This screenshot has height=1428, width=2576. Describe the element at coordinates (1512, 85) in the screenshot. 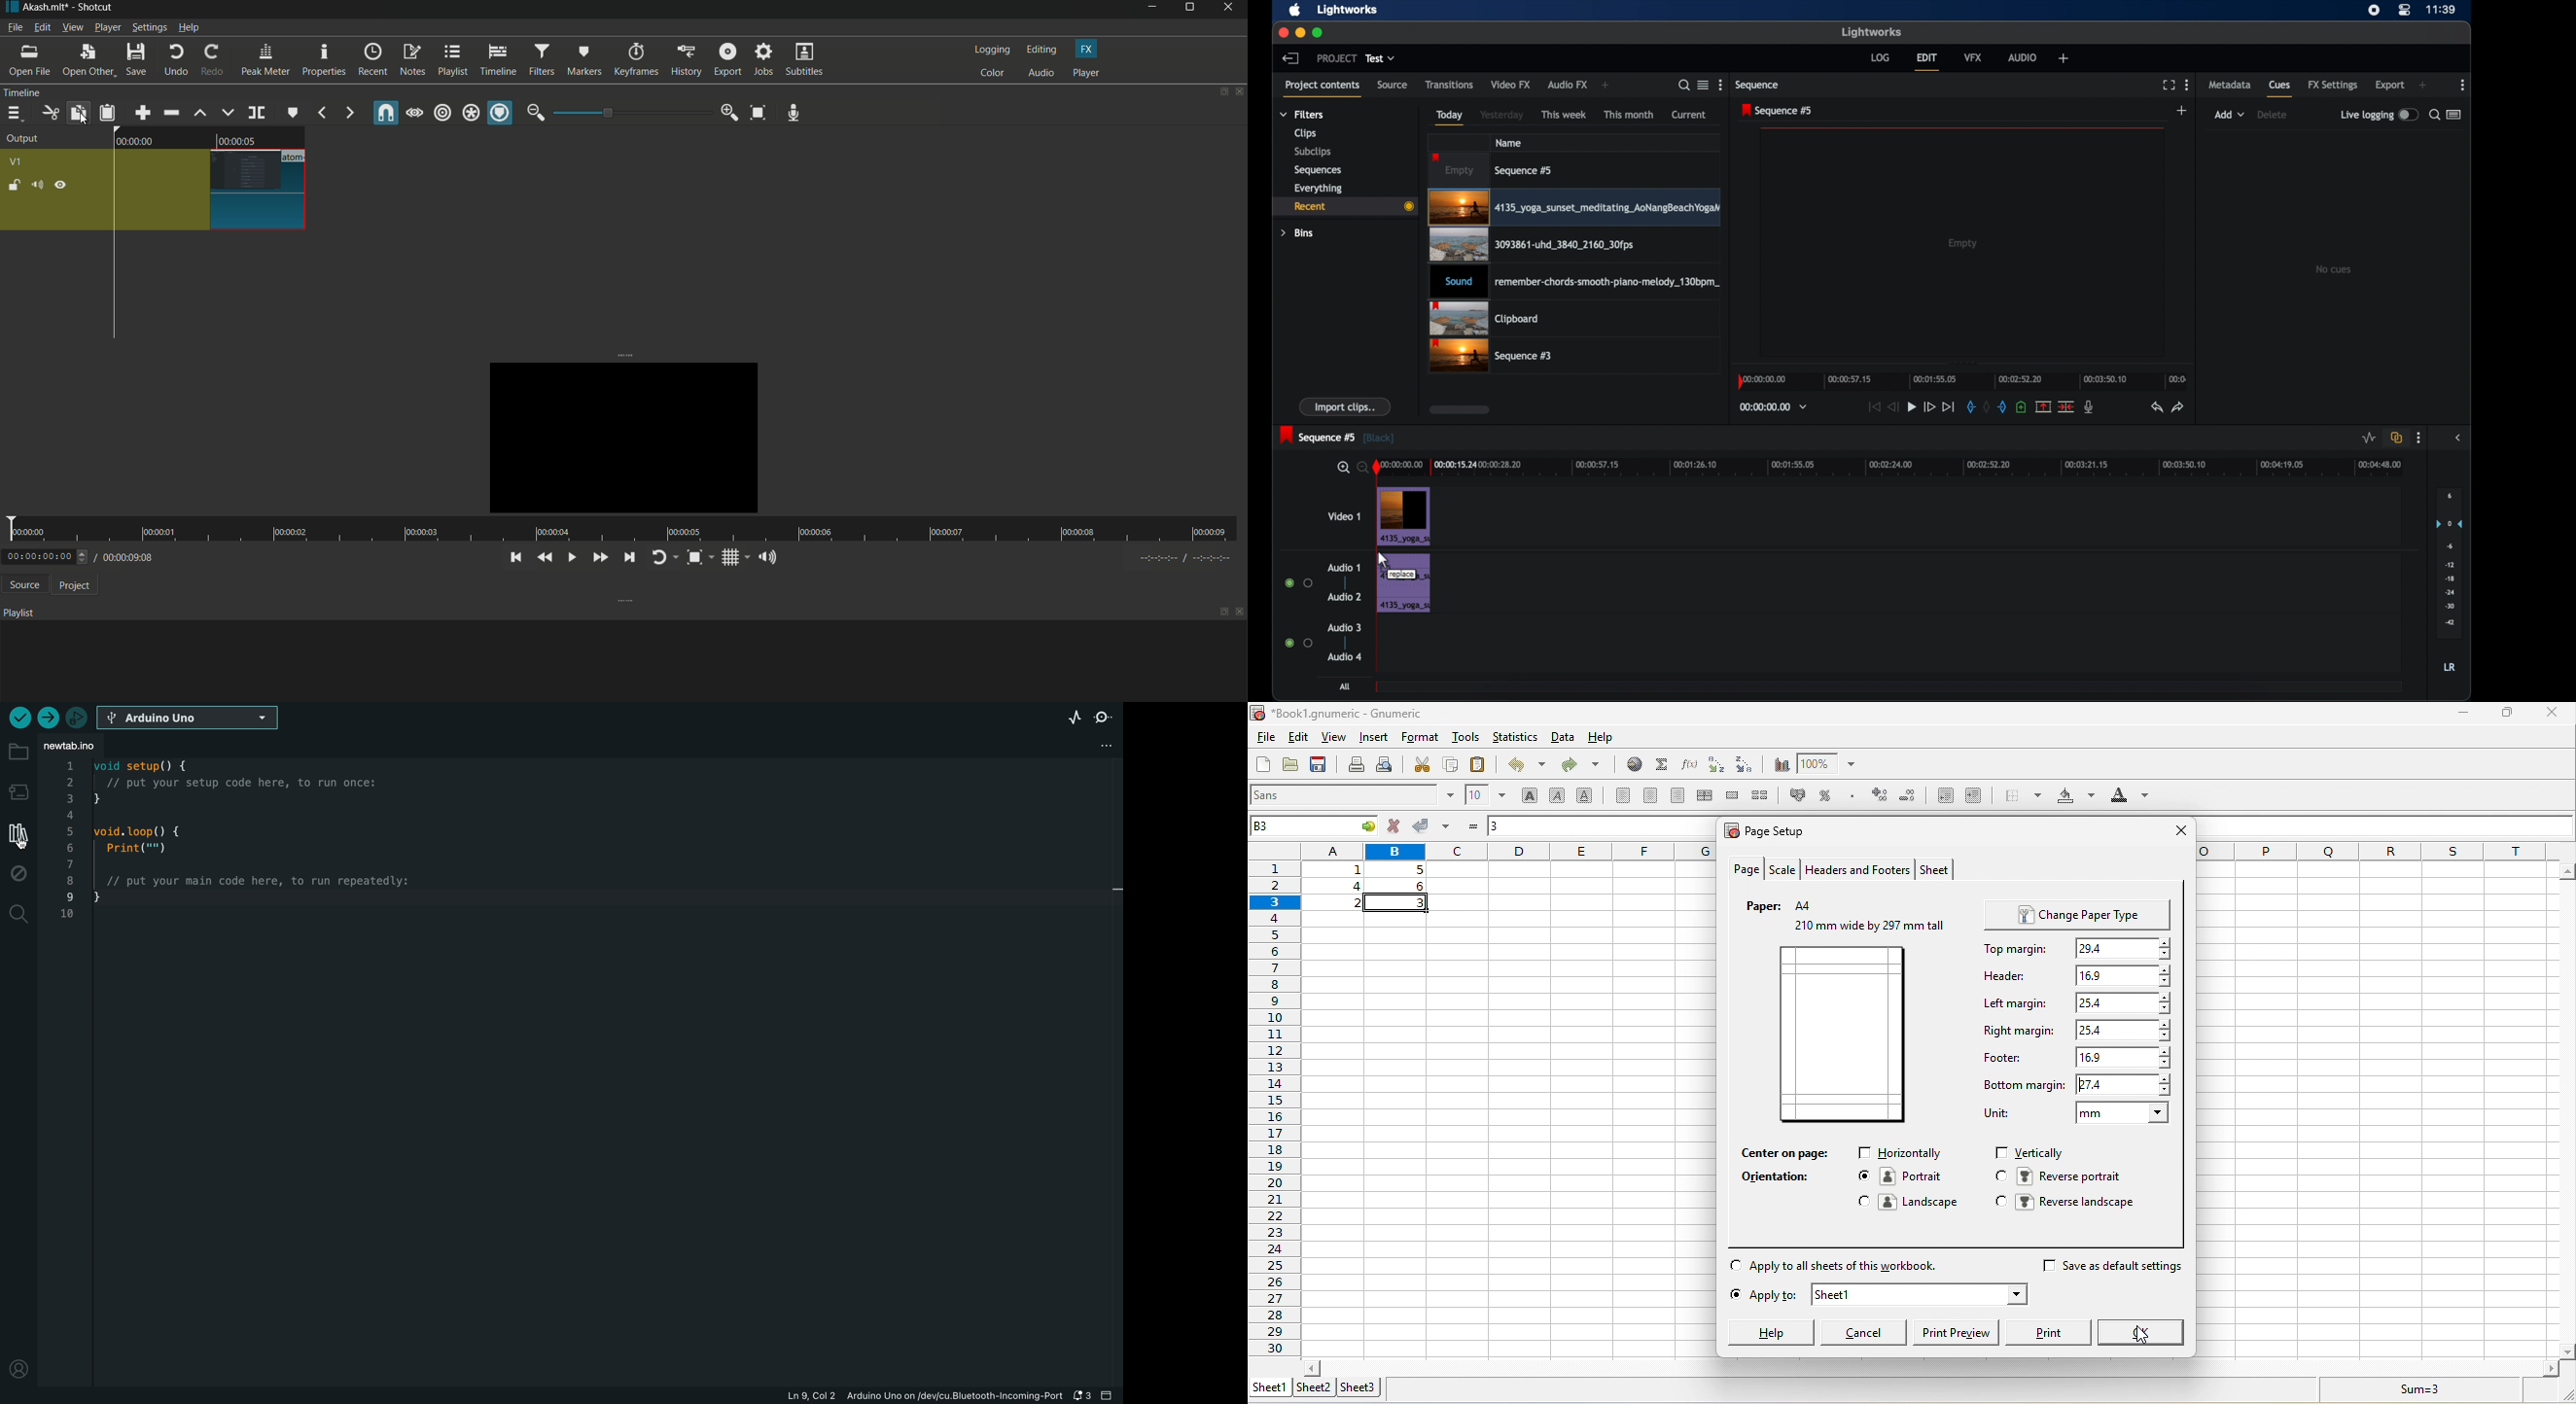

I see `video fx` at that location.